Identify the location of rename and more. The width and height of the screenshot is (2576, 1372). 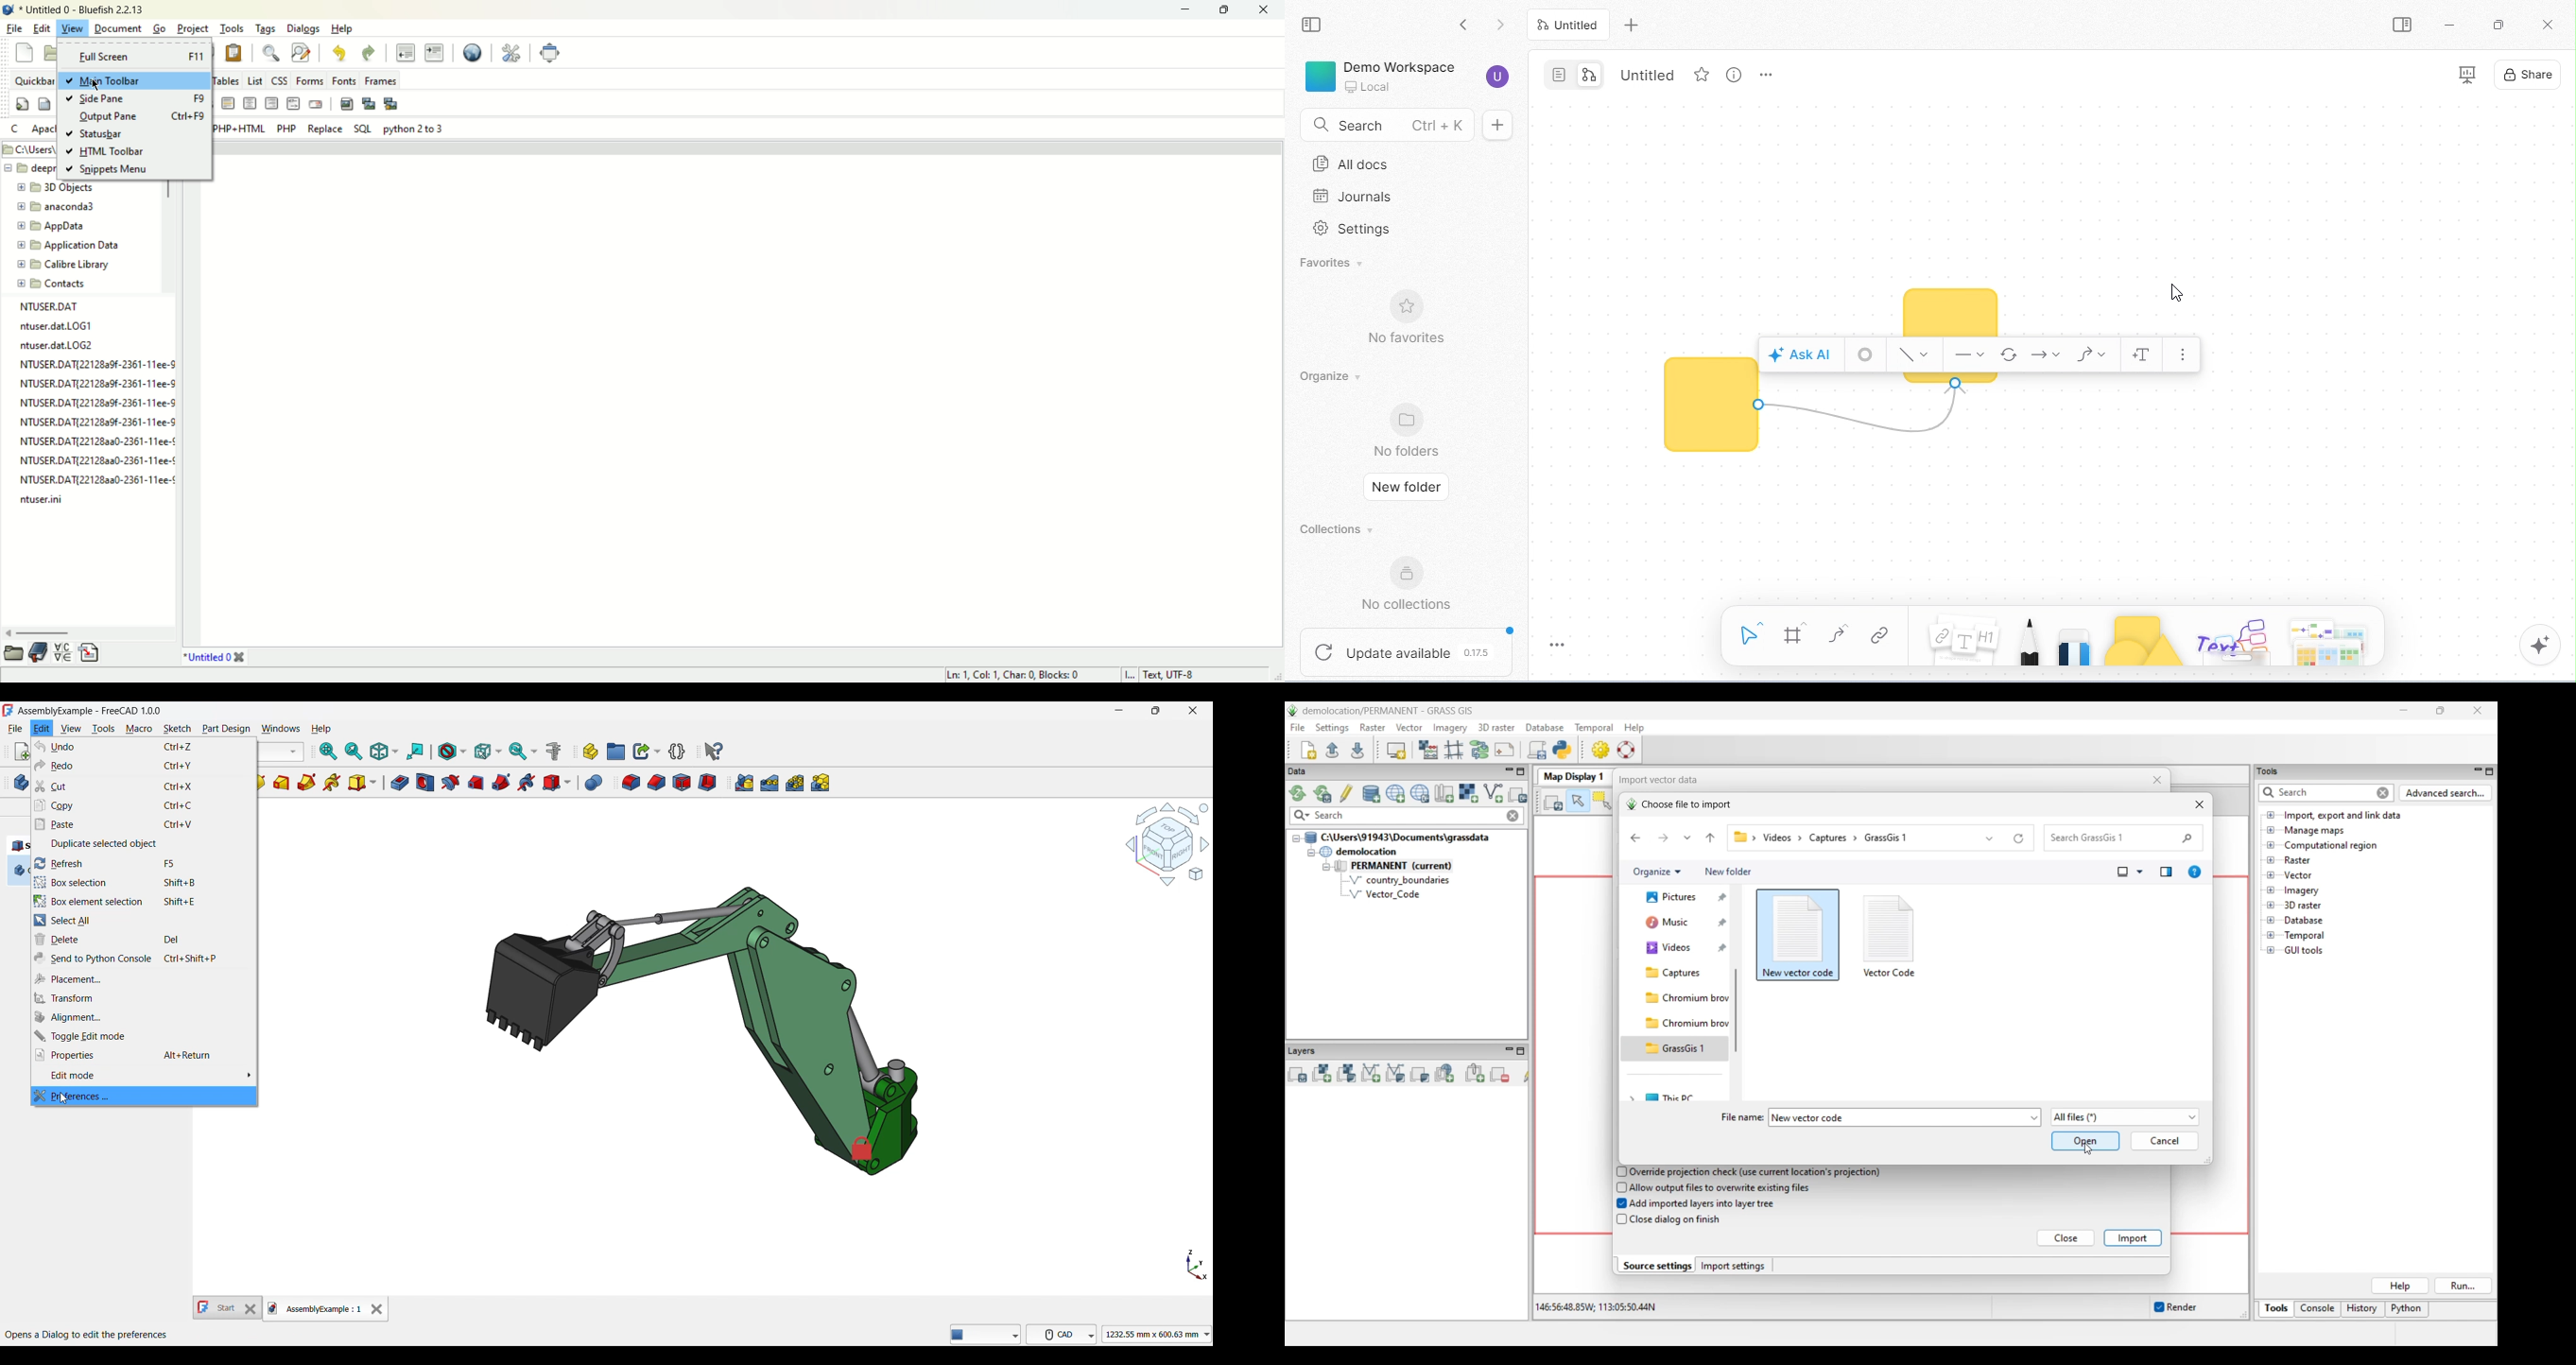
(1765, 74).